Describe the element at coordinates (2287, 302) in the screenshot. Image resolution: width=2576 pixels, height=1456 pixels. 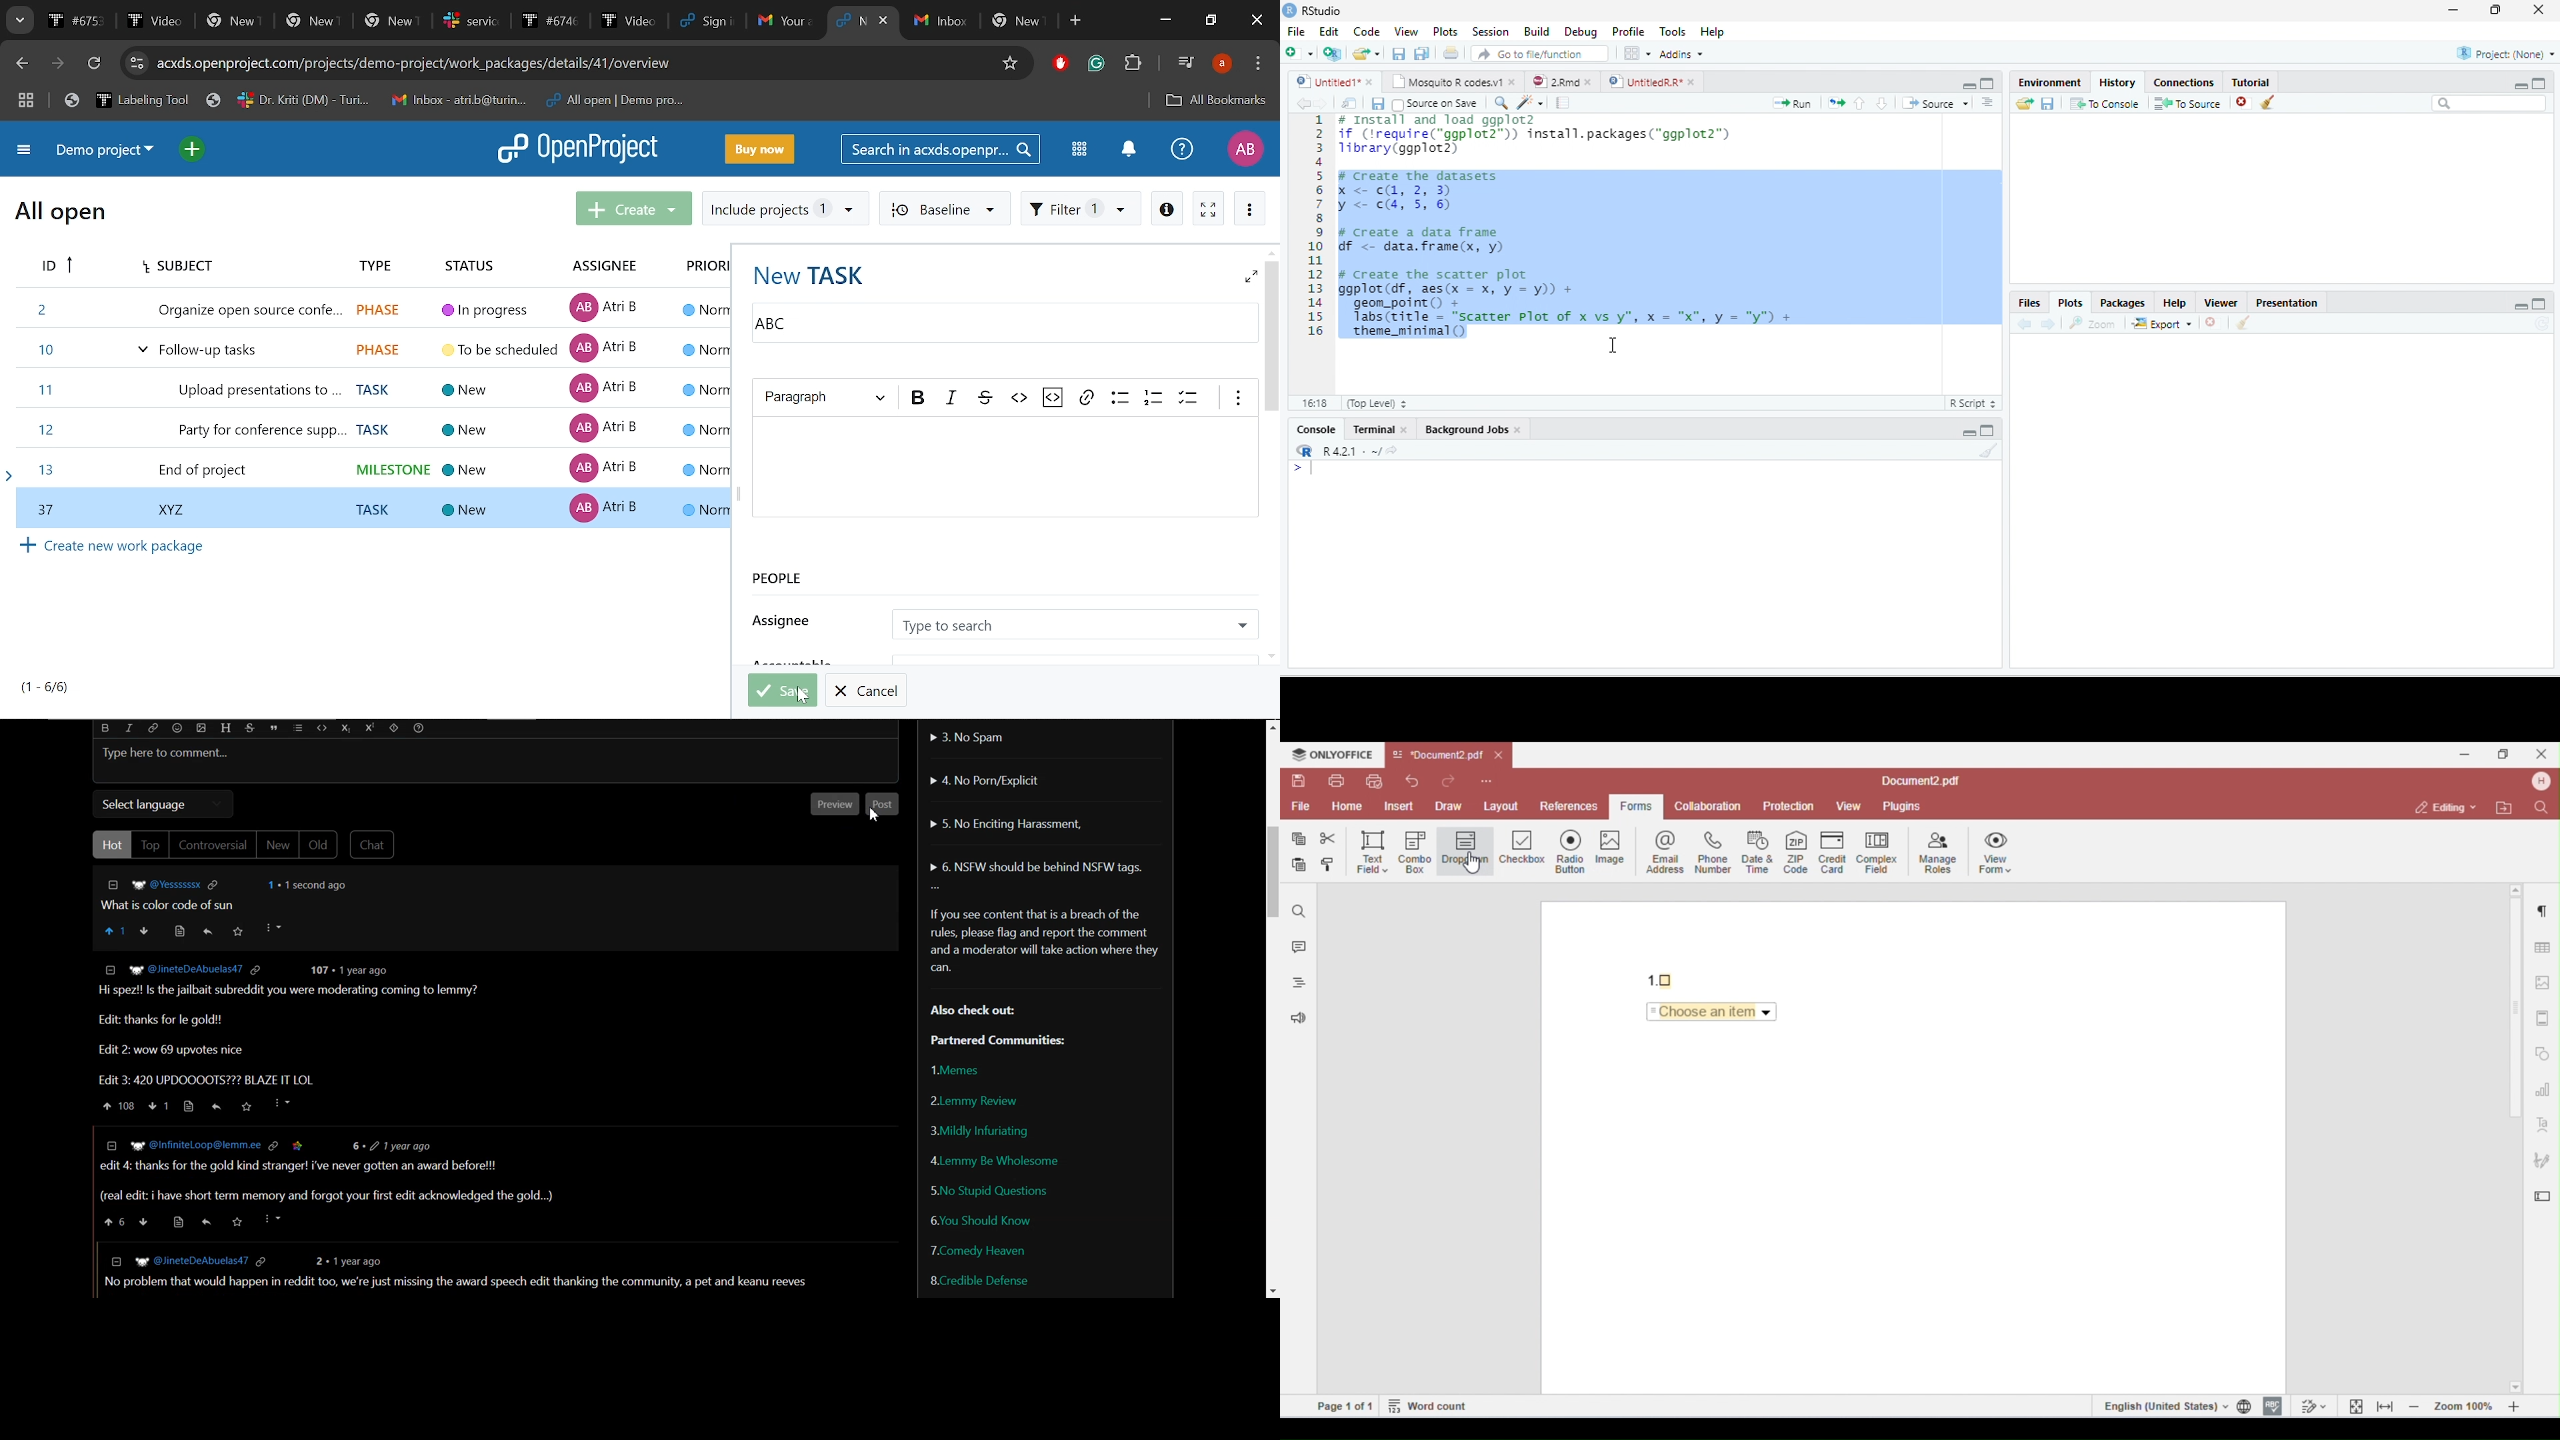
I see `Presentation` at that location.